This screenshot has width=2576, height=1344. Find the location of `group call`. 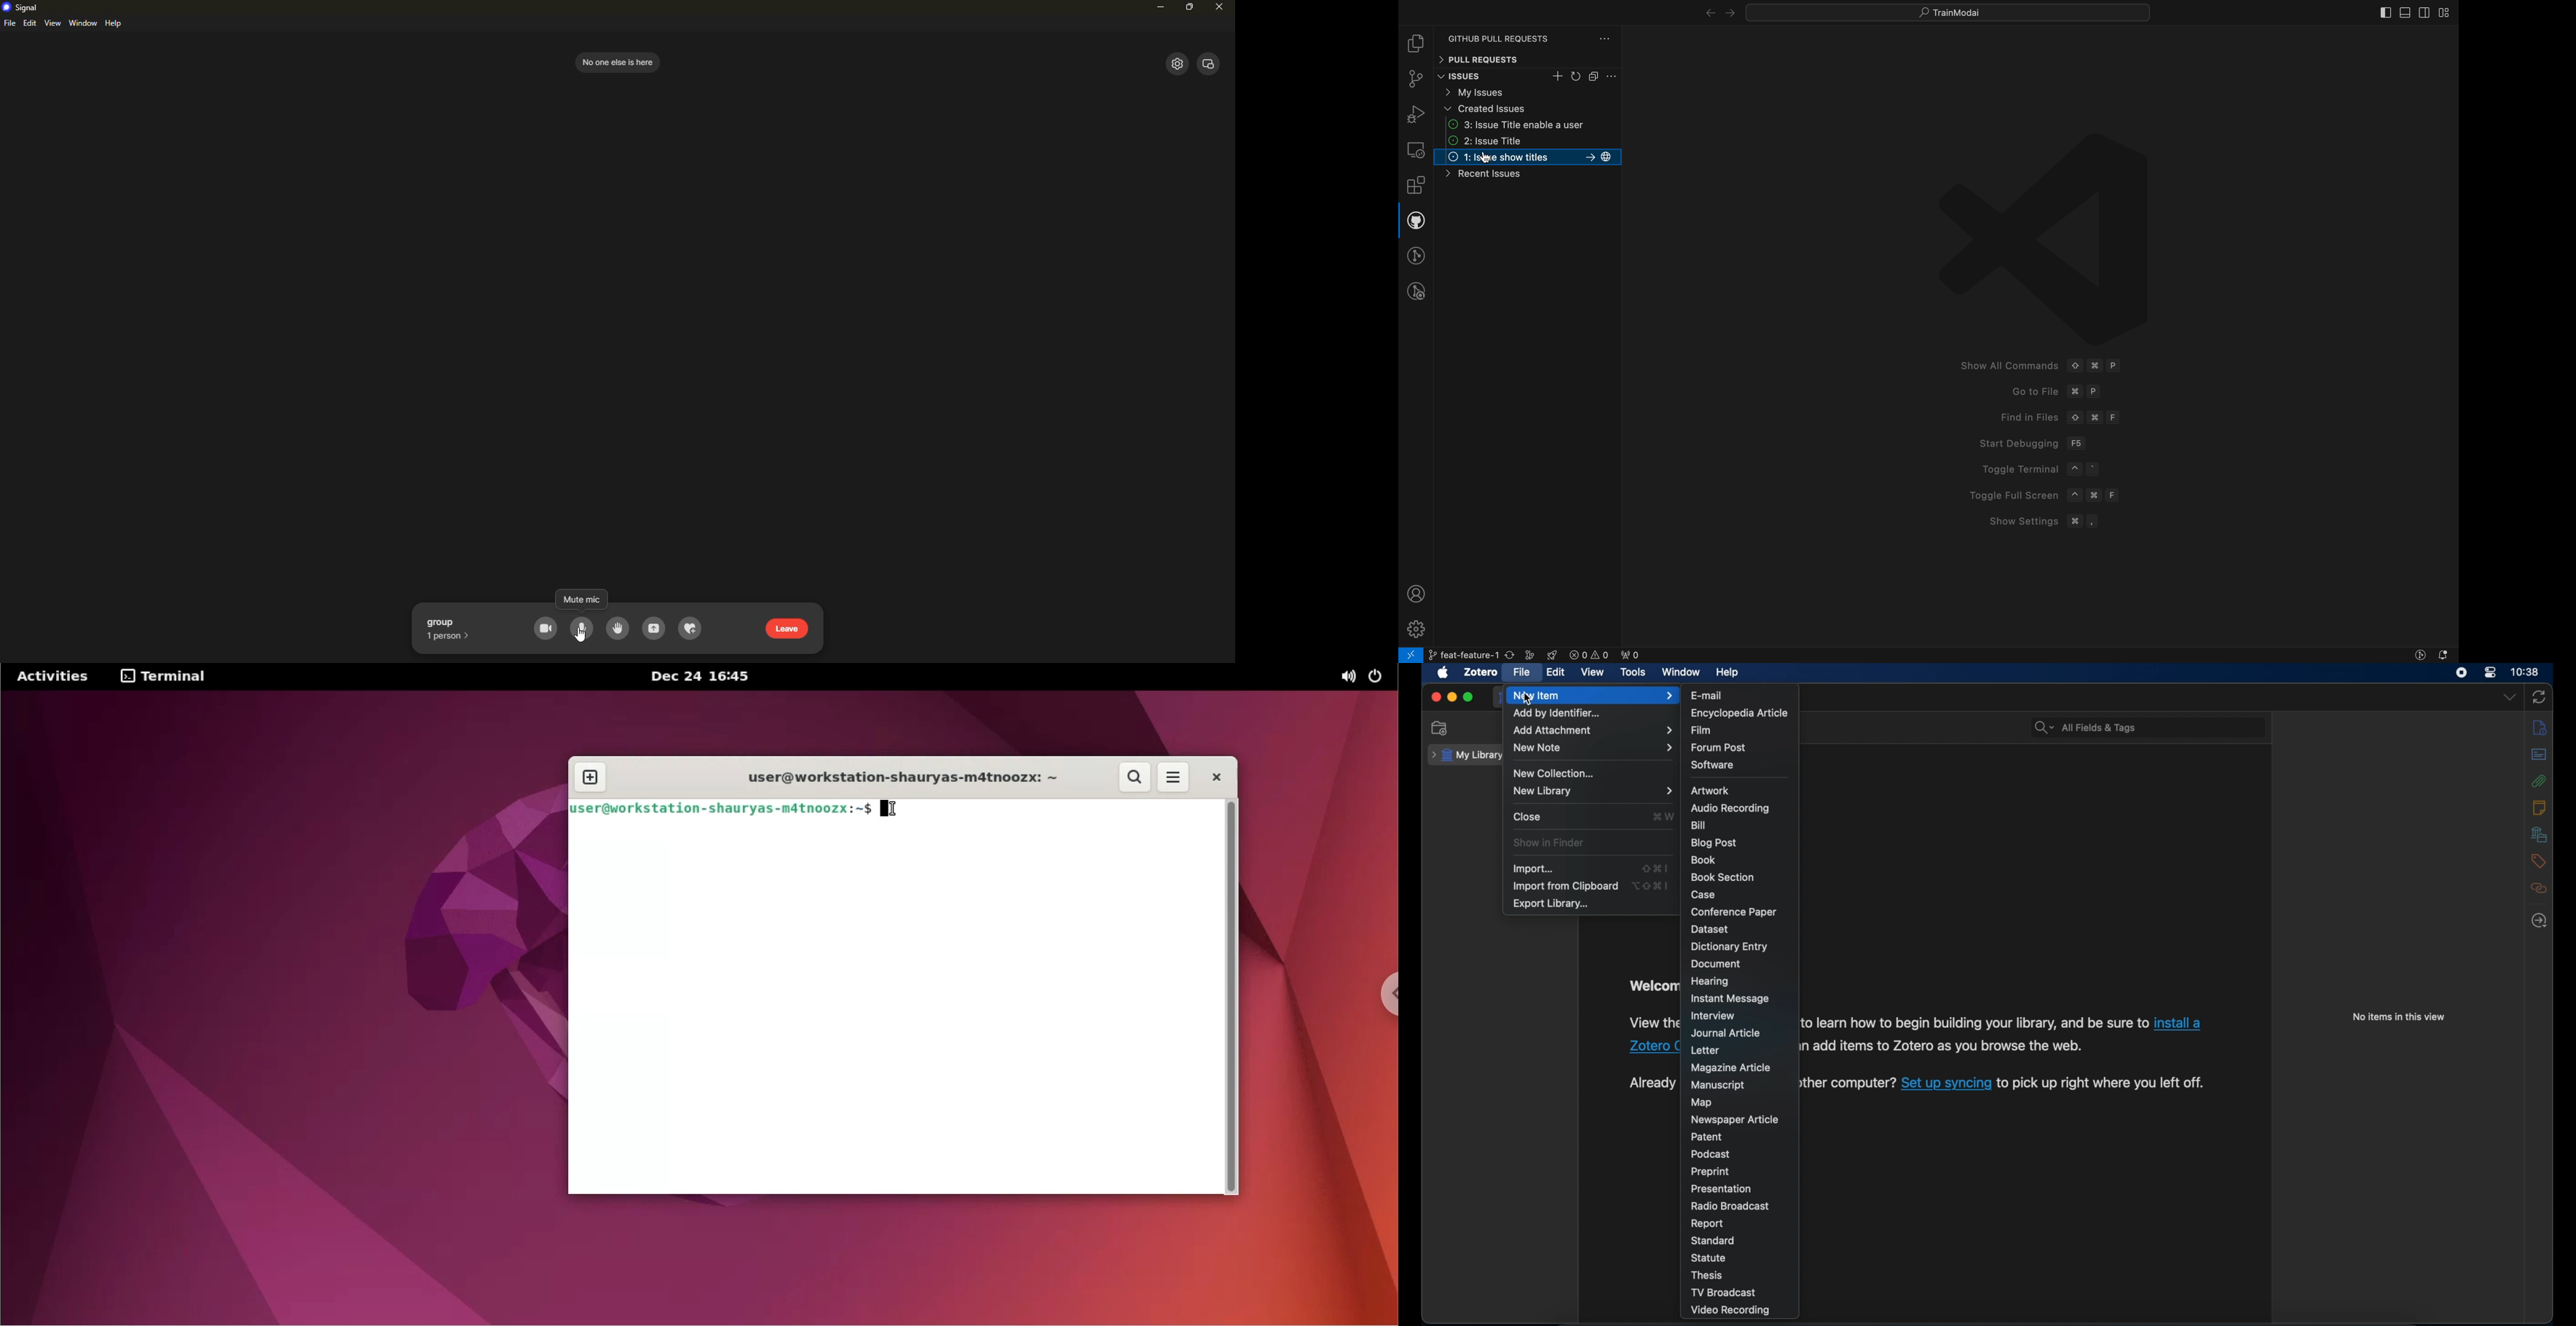

group call is located at coordinates (452, 621).